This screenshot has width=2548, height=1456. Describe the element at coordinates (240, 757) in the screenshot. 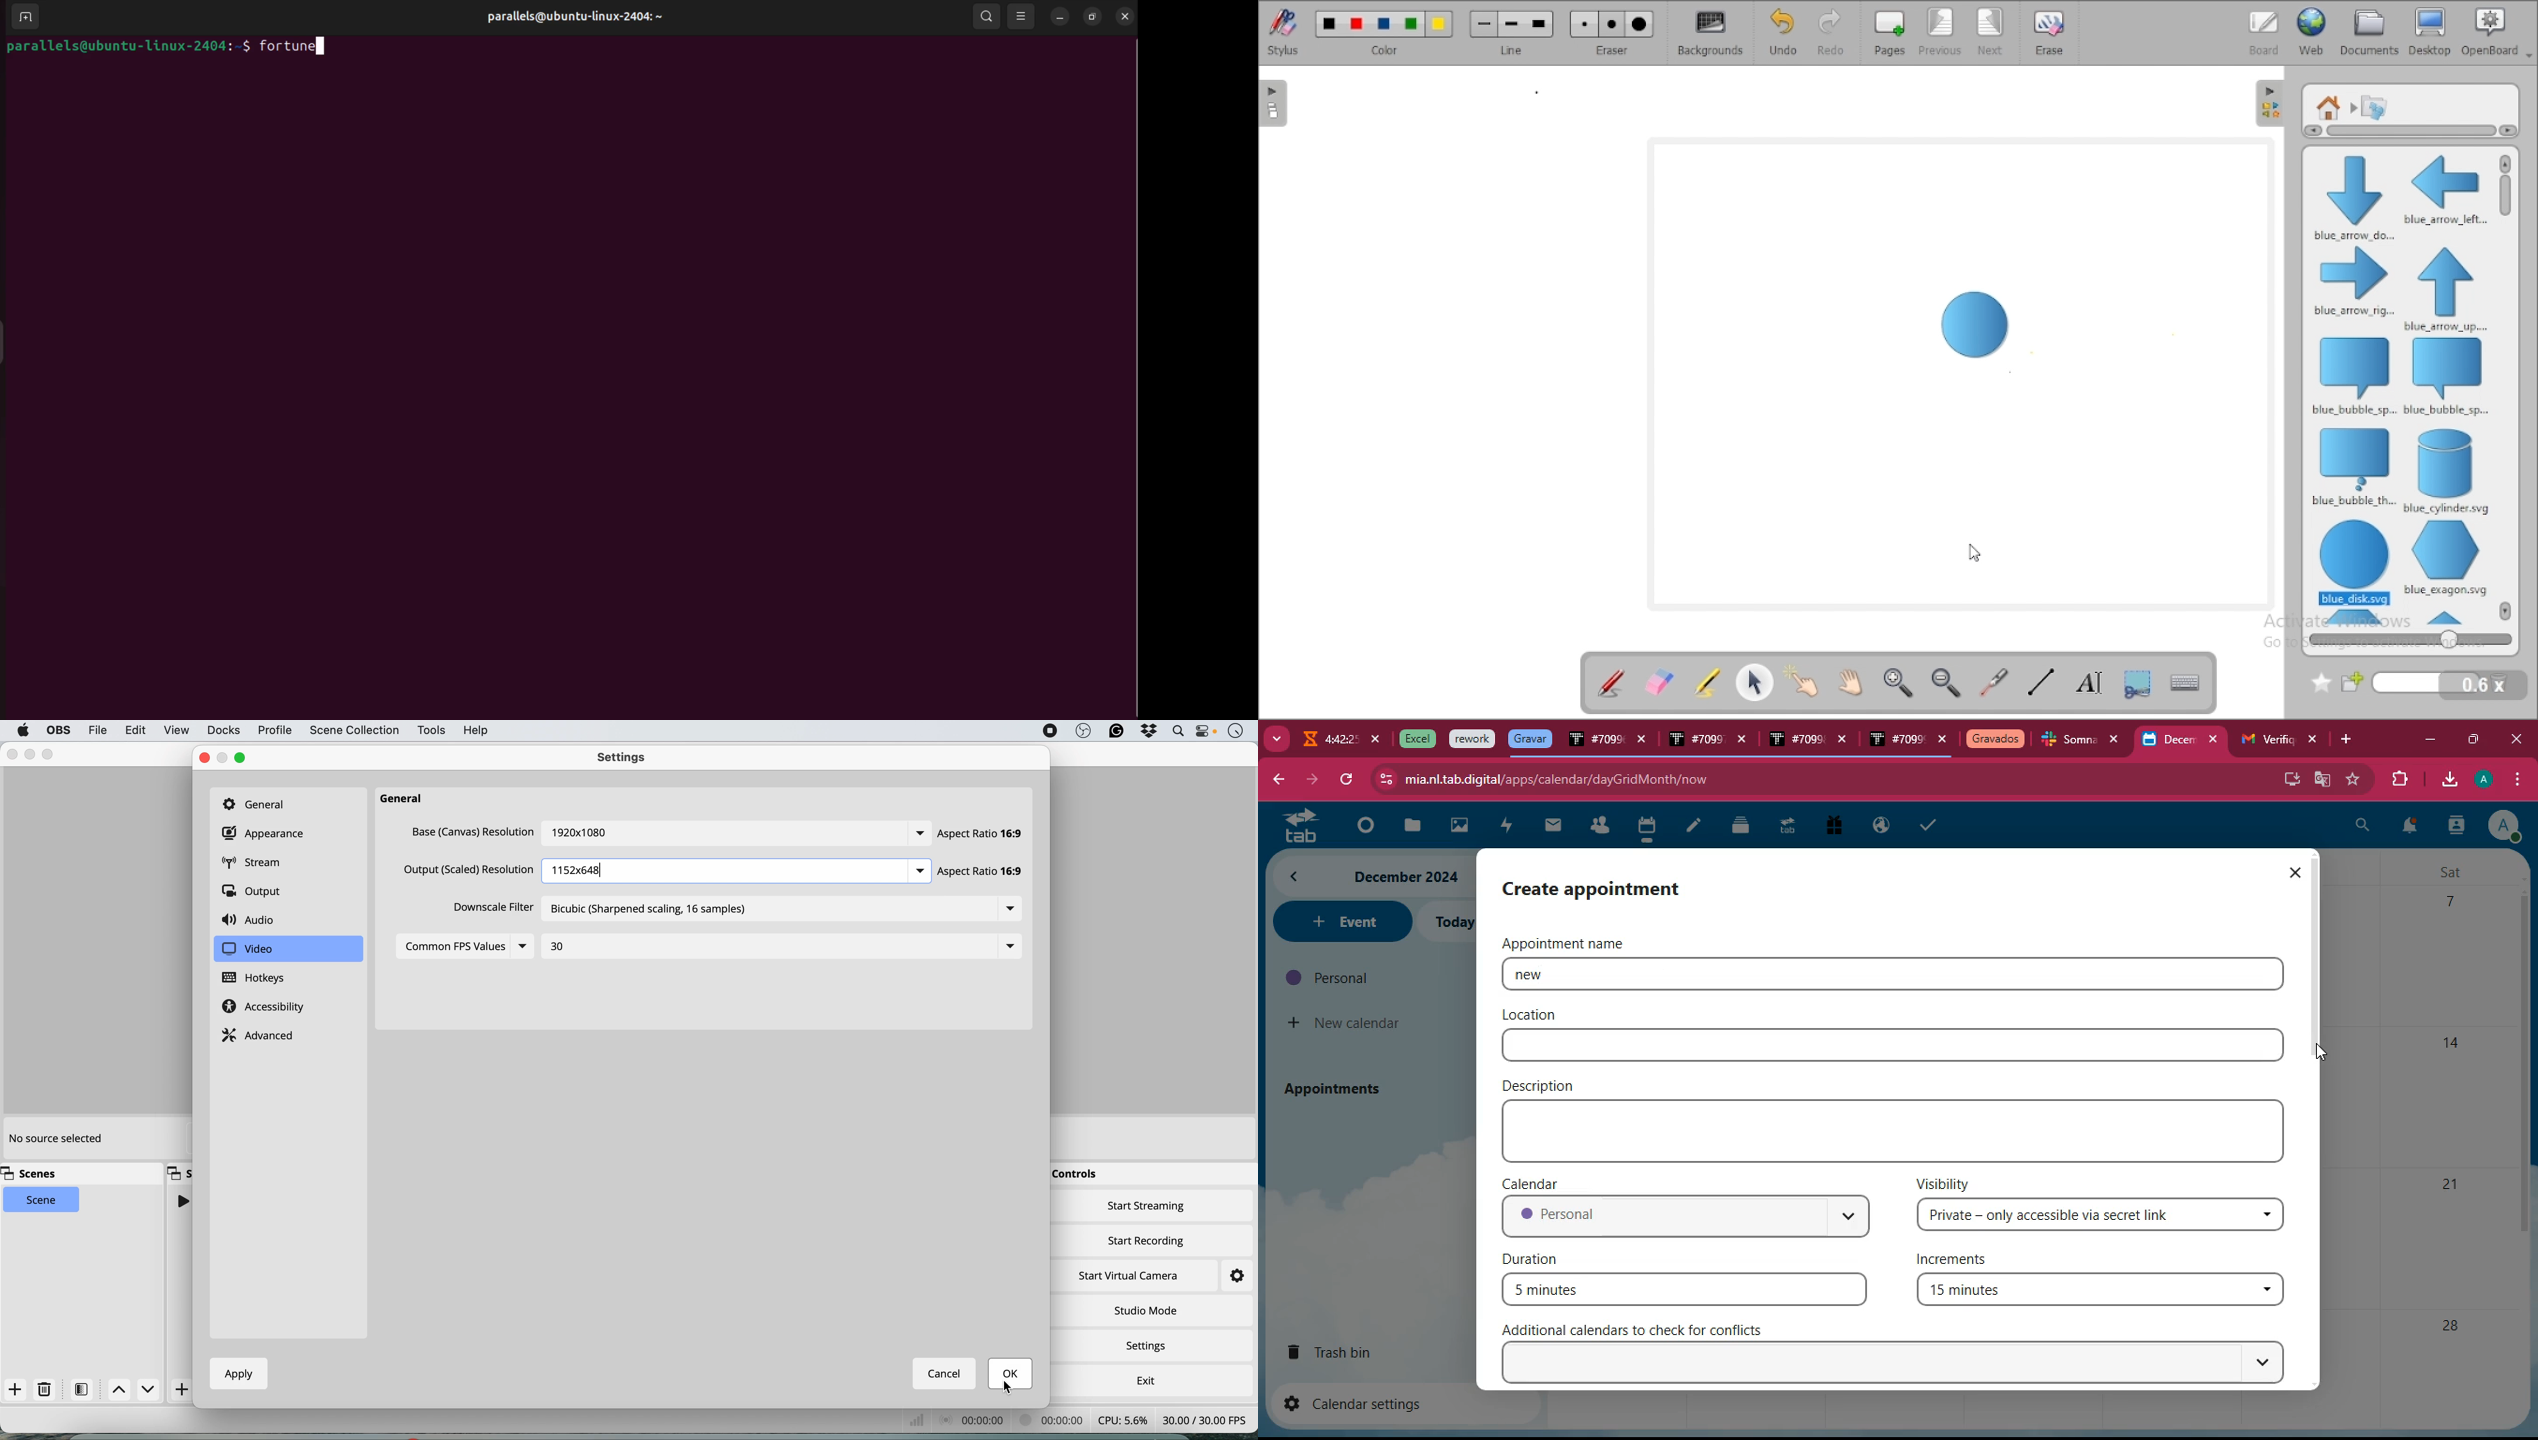

I see `maximise` at that location.